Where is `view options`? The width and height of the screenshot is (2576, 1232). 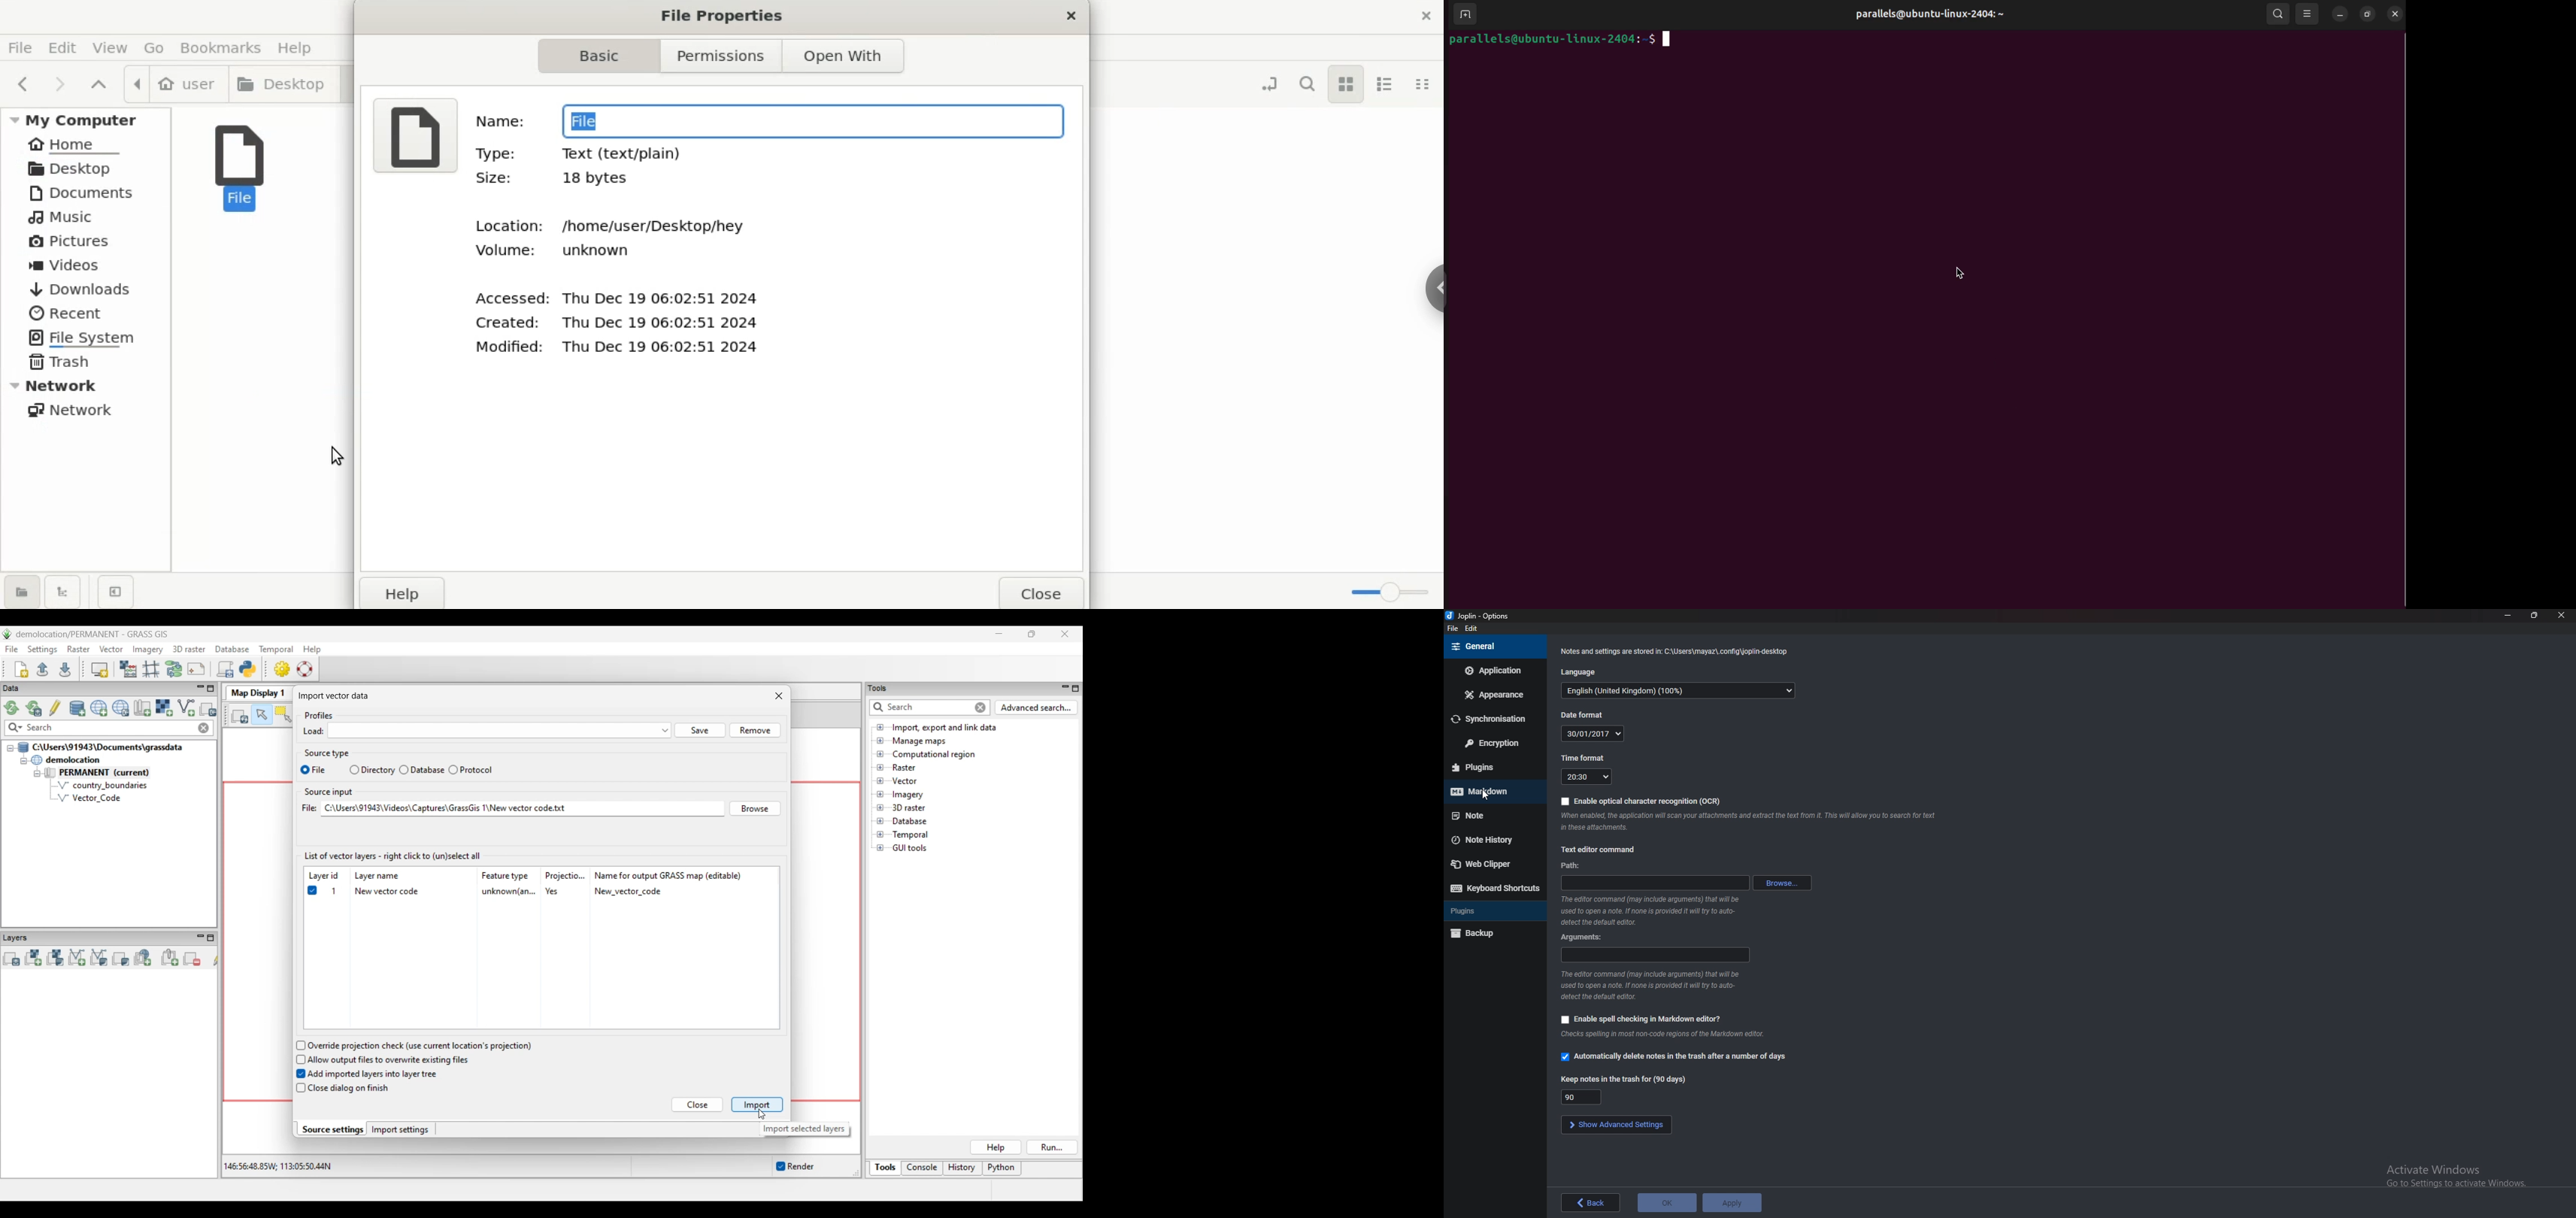 view options is located at coordinates (2308, 13).